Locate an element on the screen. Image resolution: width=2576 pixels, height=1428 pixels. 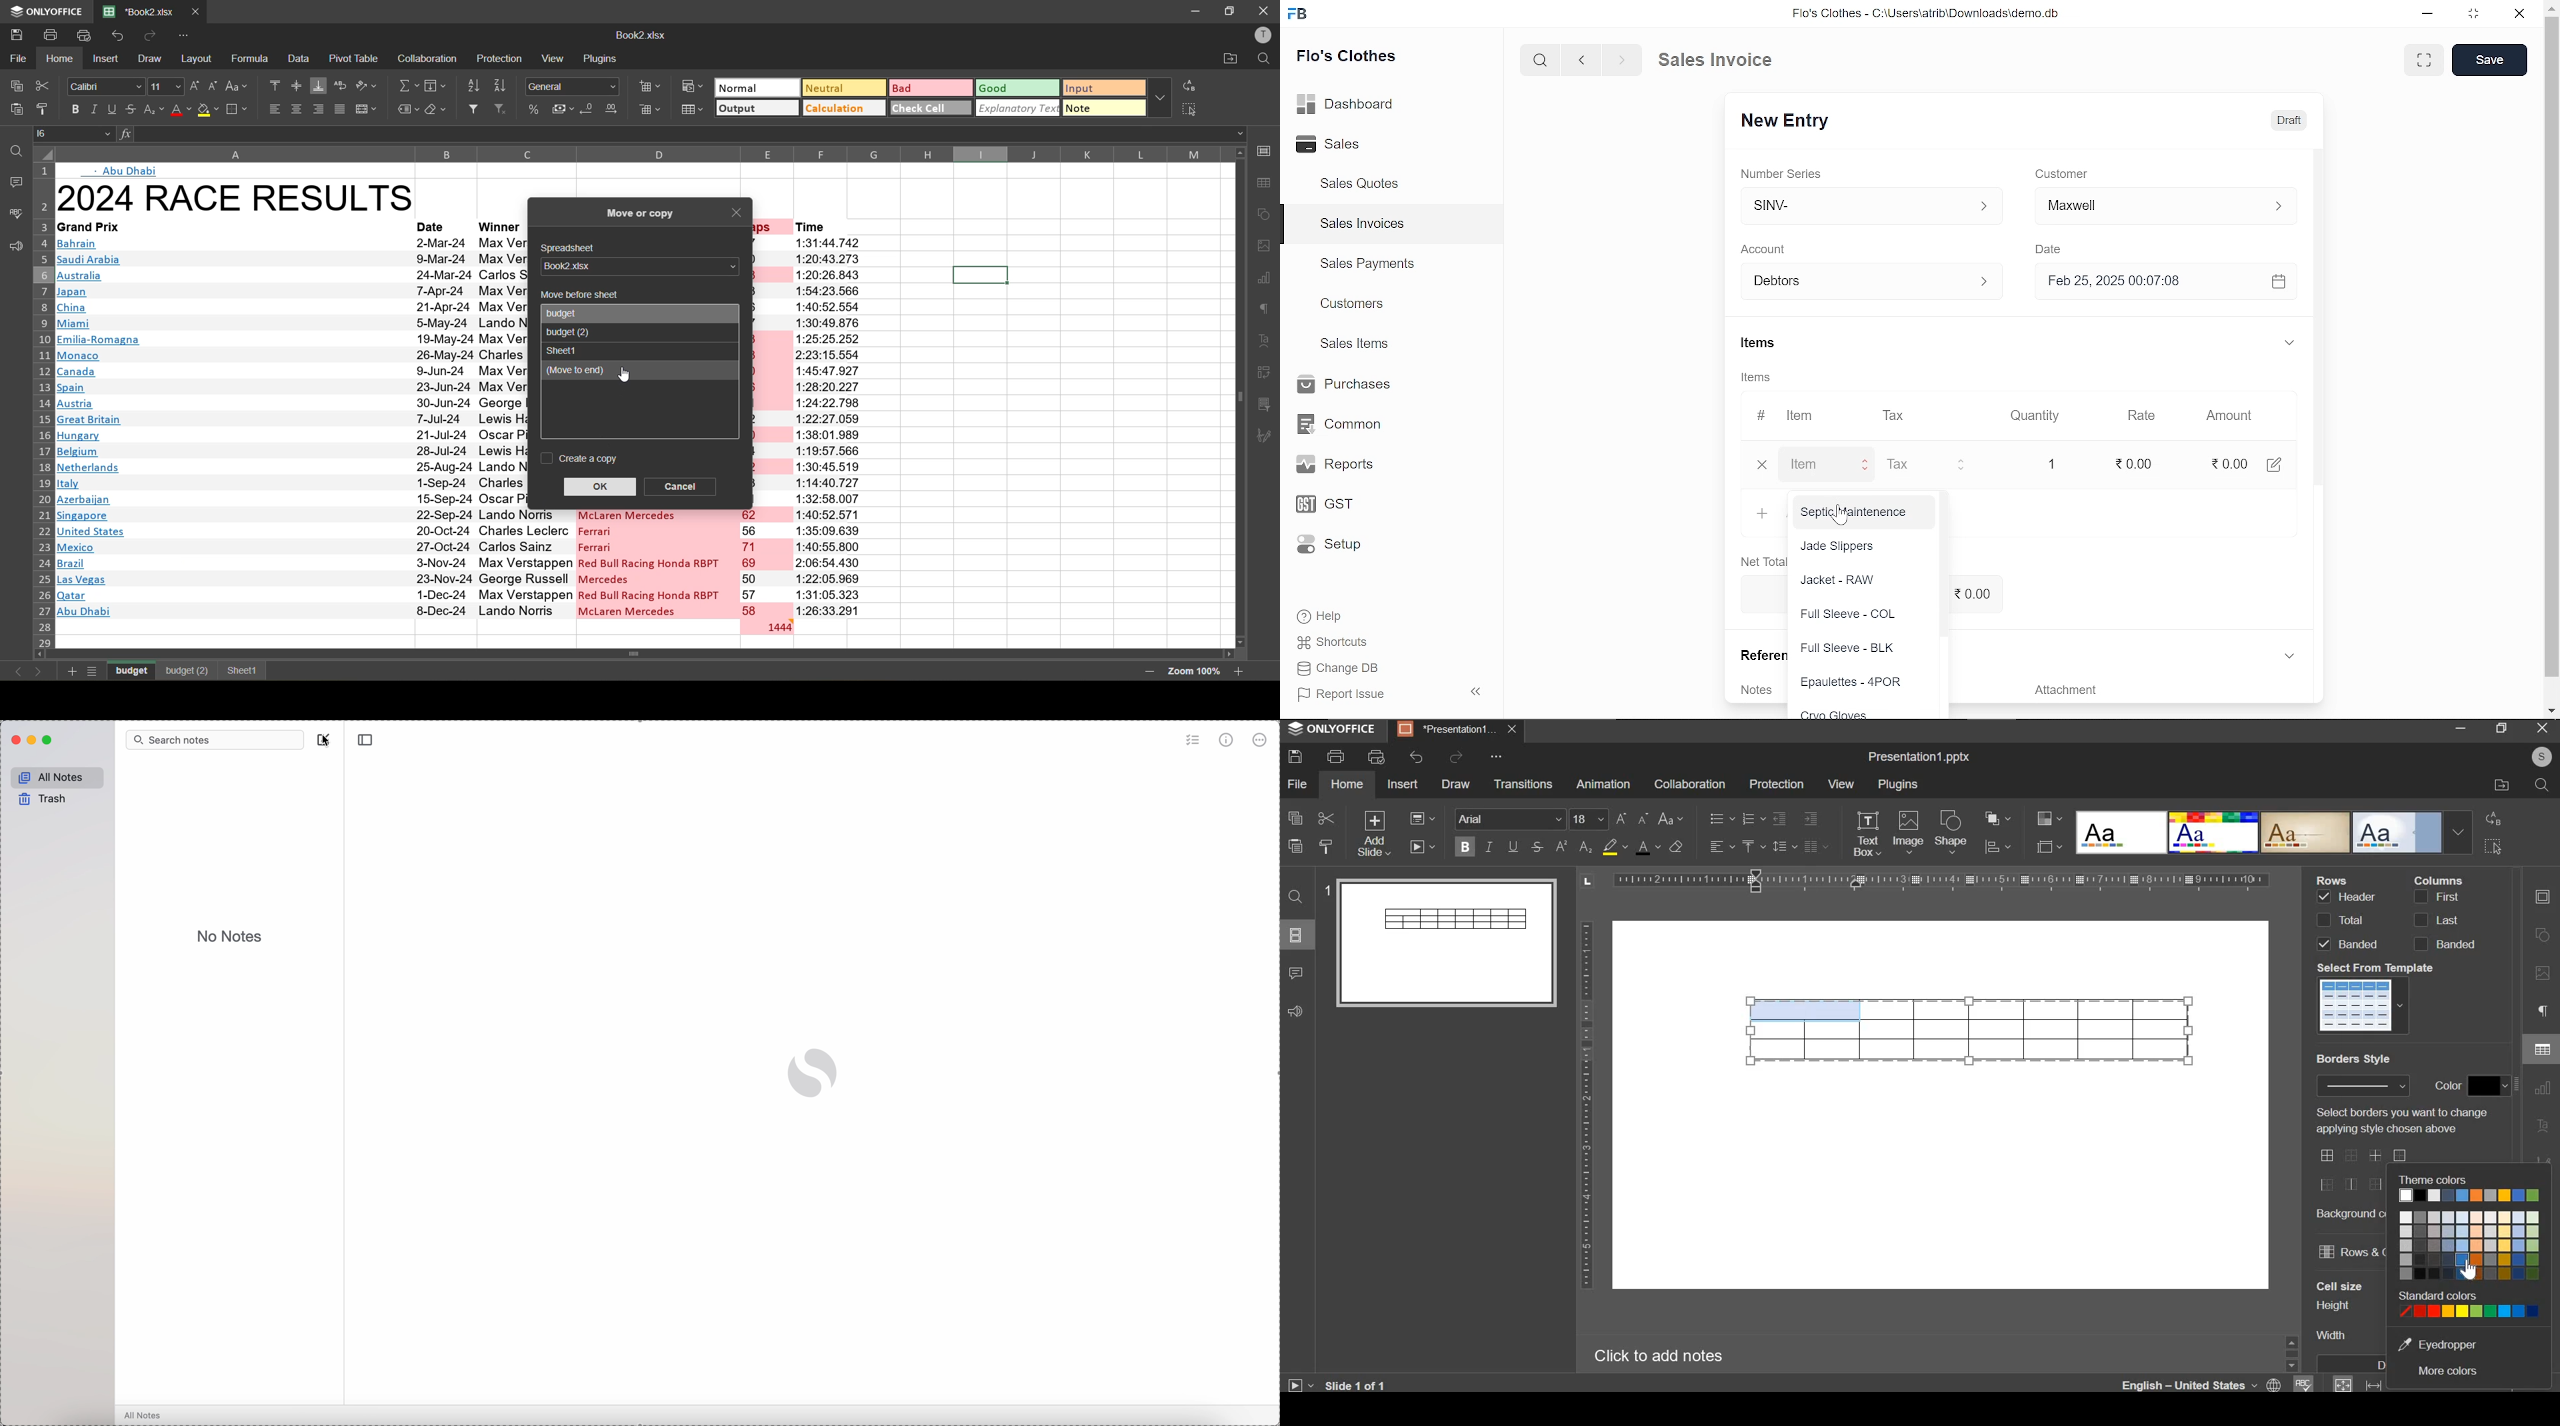
format as table is located at coordinates (693, 109).